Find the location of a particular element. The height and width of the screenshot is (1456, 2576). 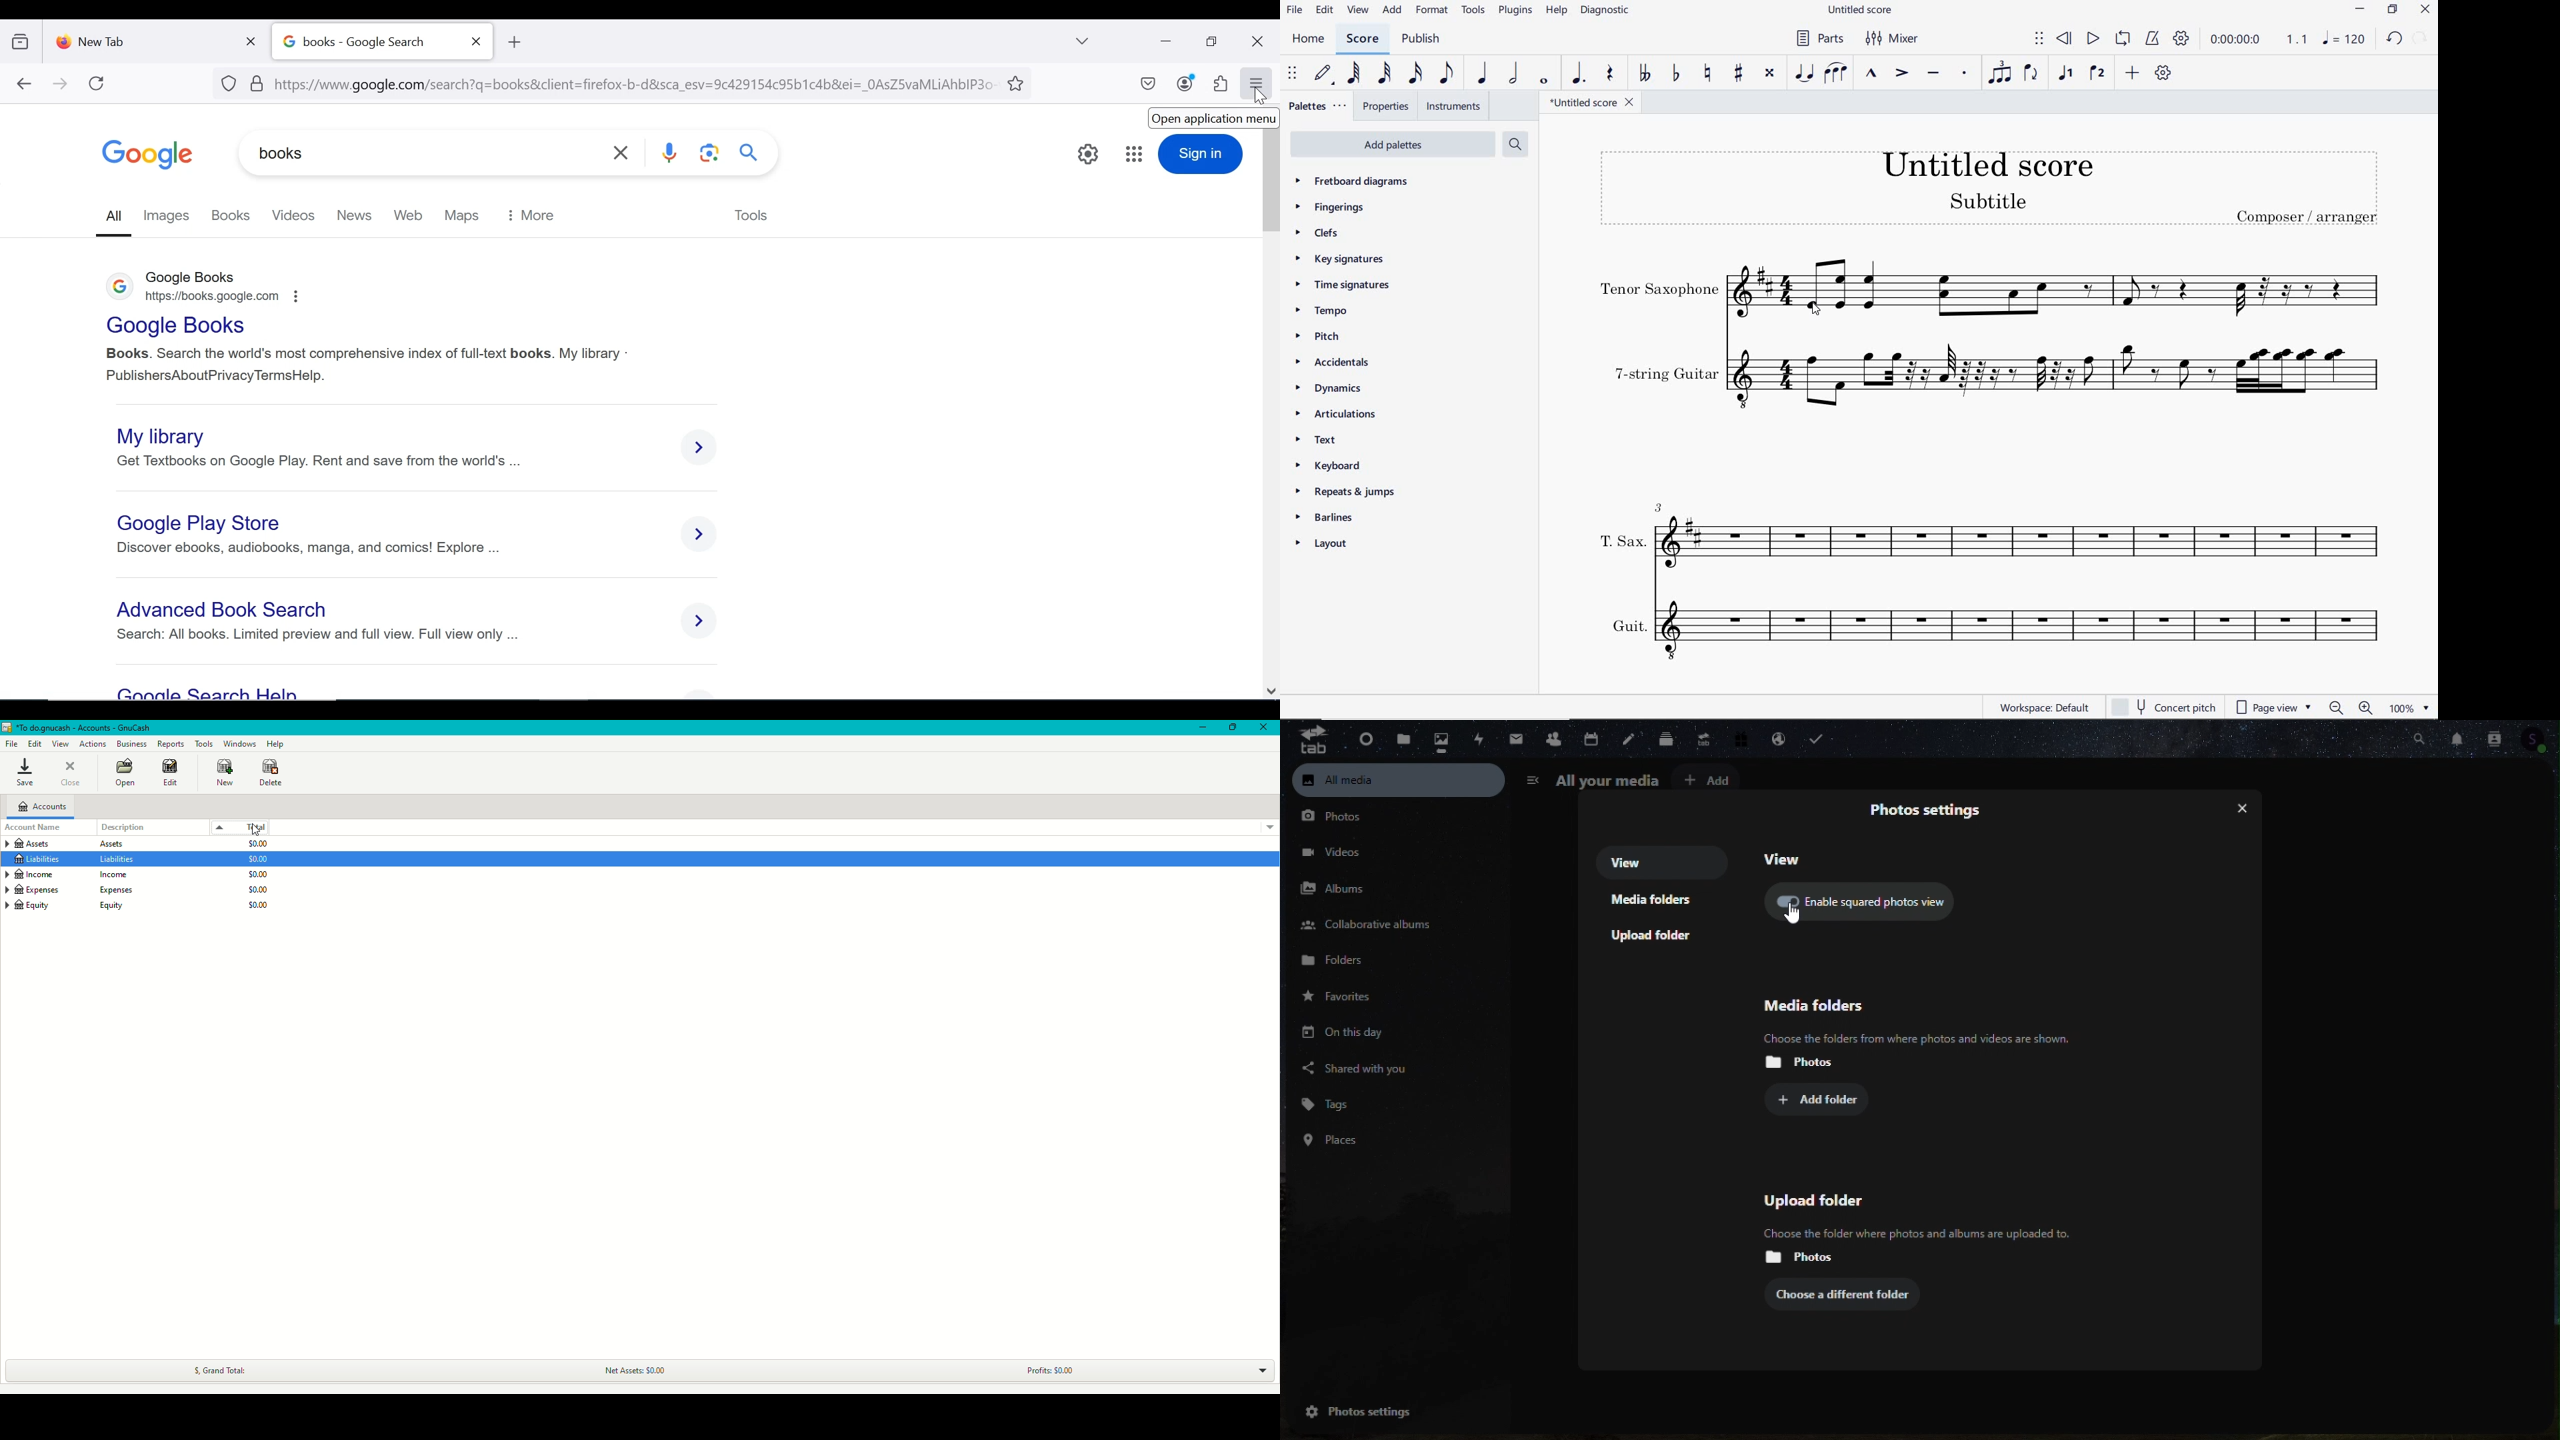

Photos is located at coordinates (1802, 1257).